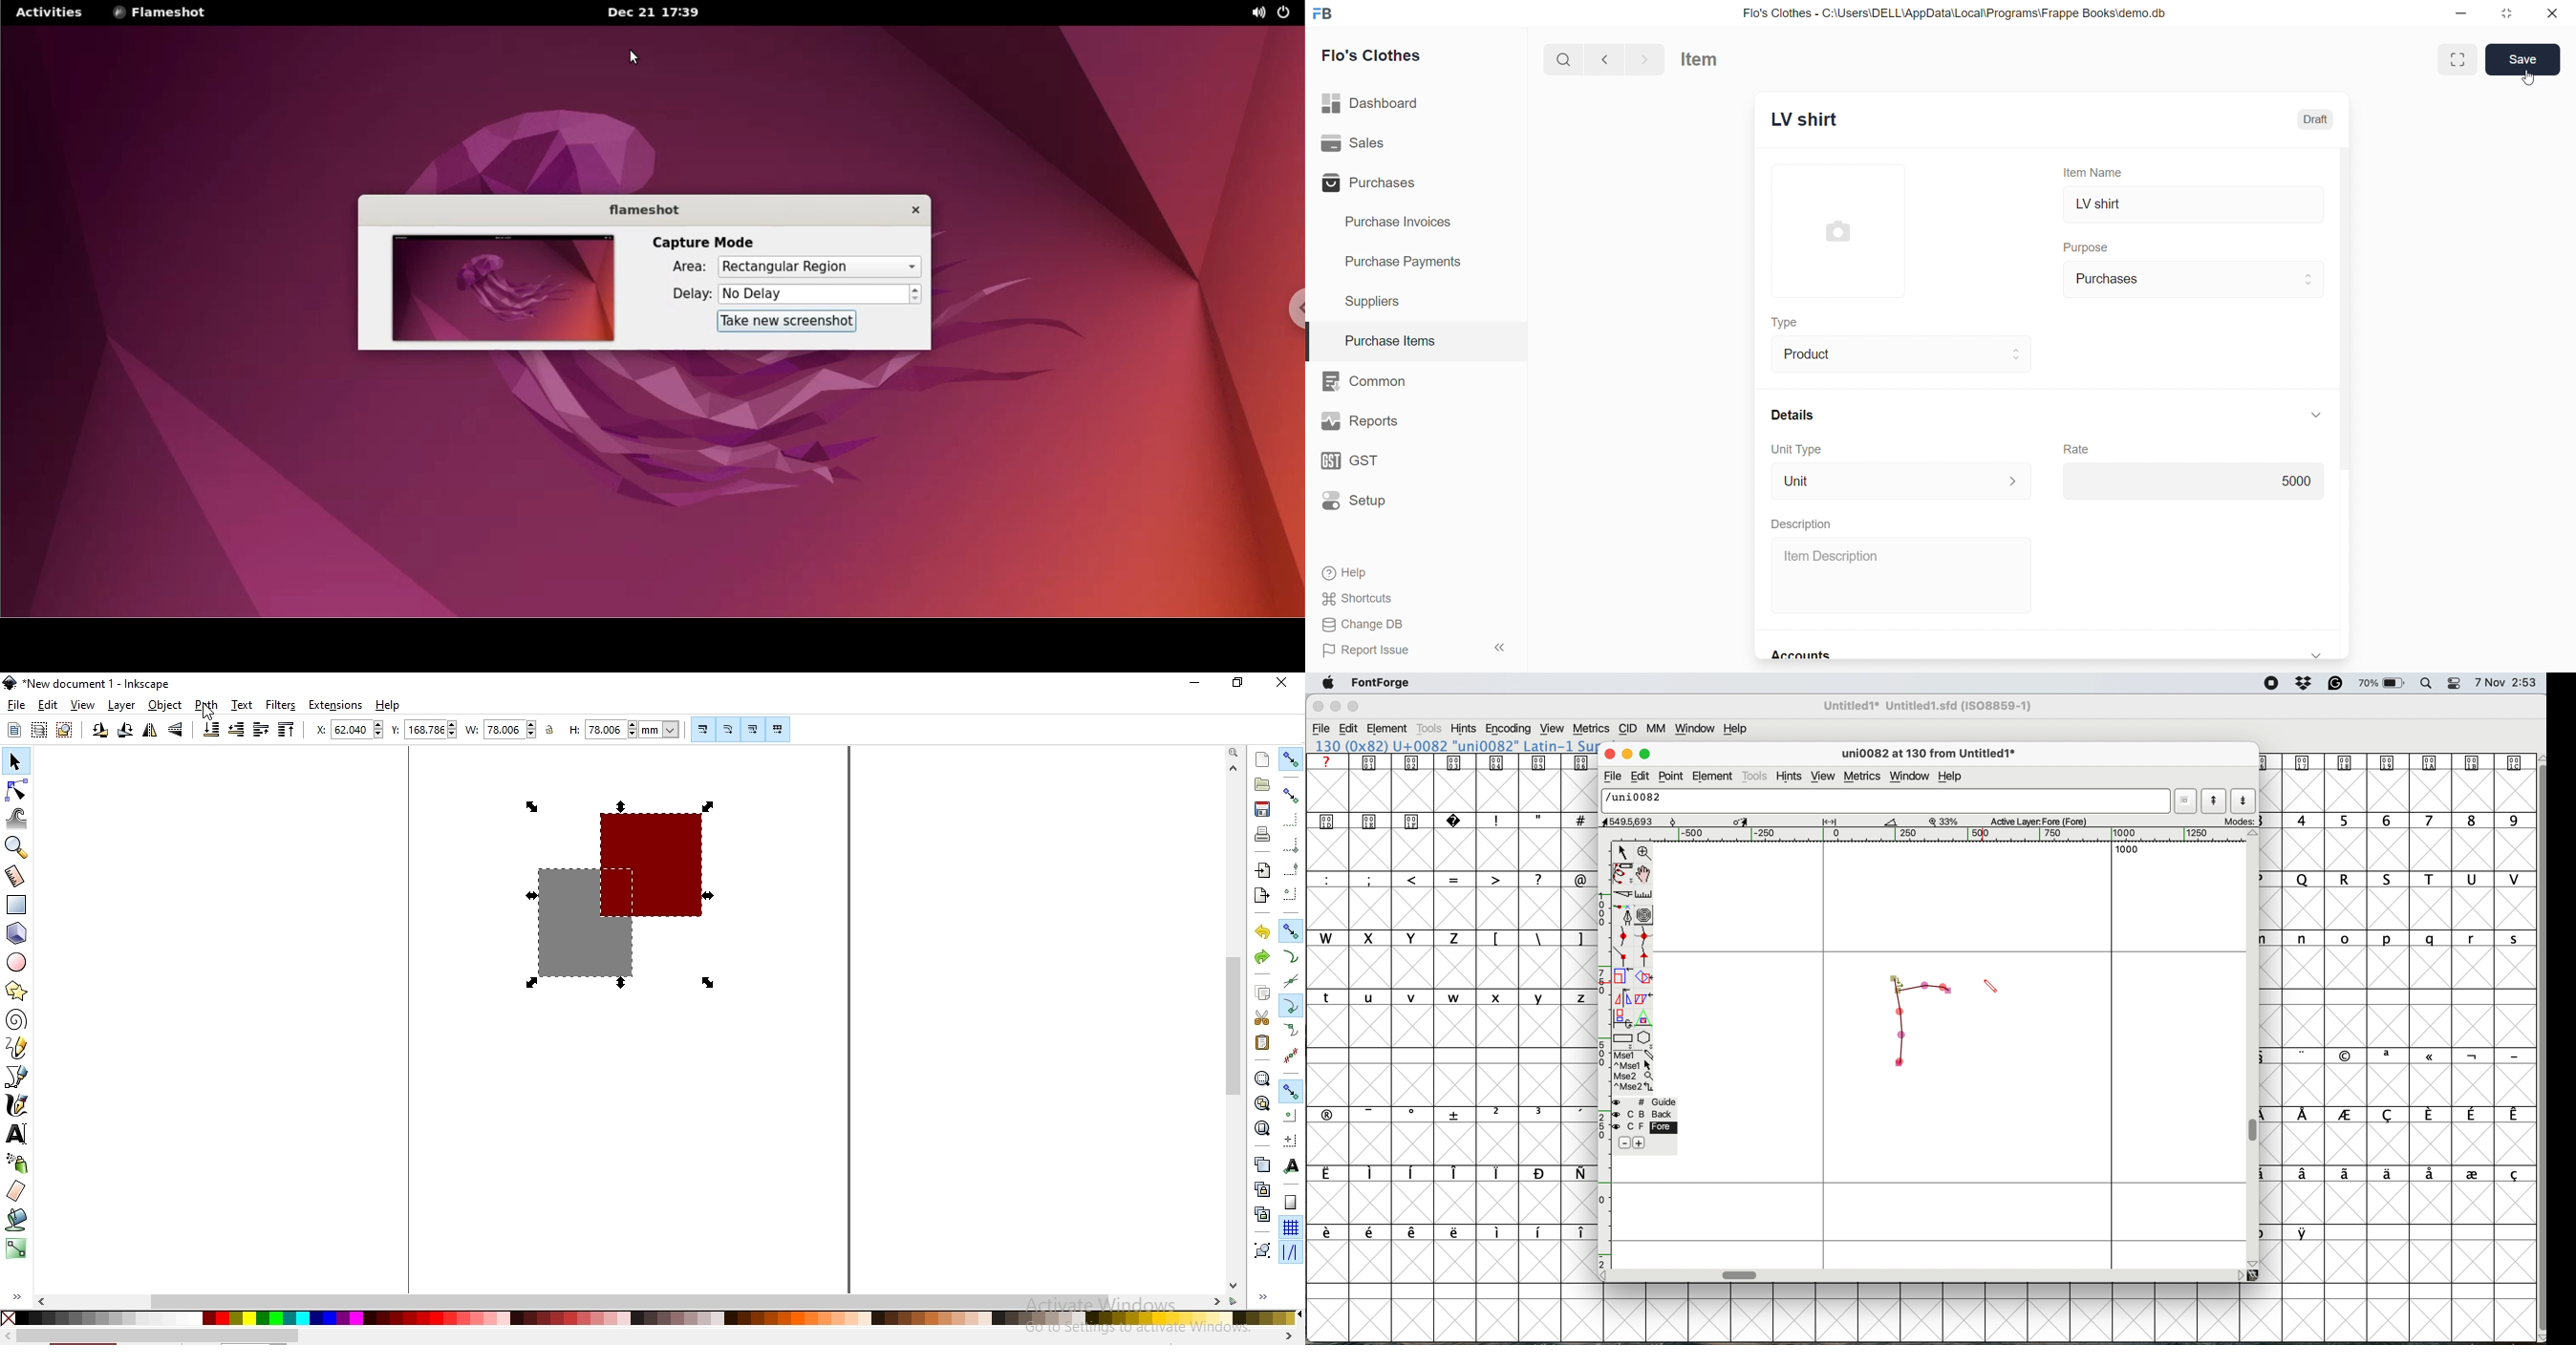 This screenshot has width=2576, height=1372. Describe the element at coordinates (1394, 819) in the screenshot. I see `special icons` at that location.